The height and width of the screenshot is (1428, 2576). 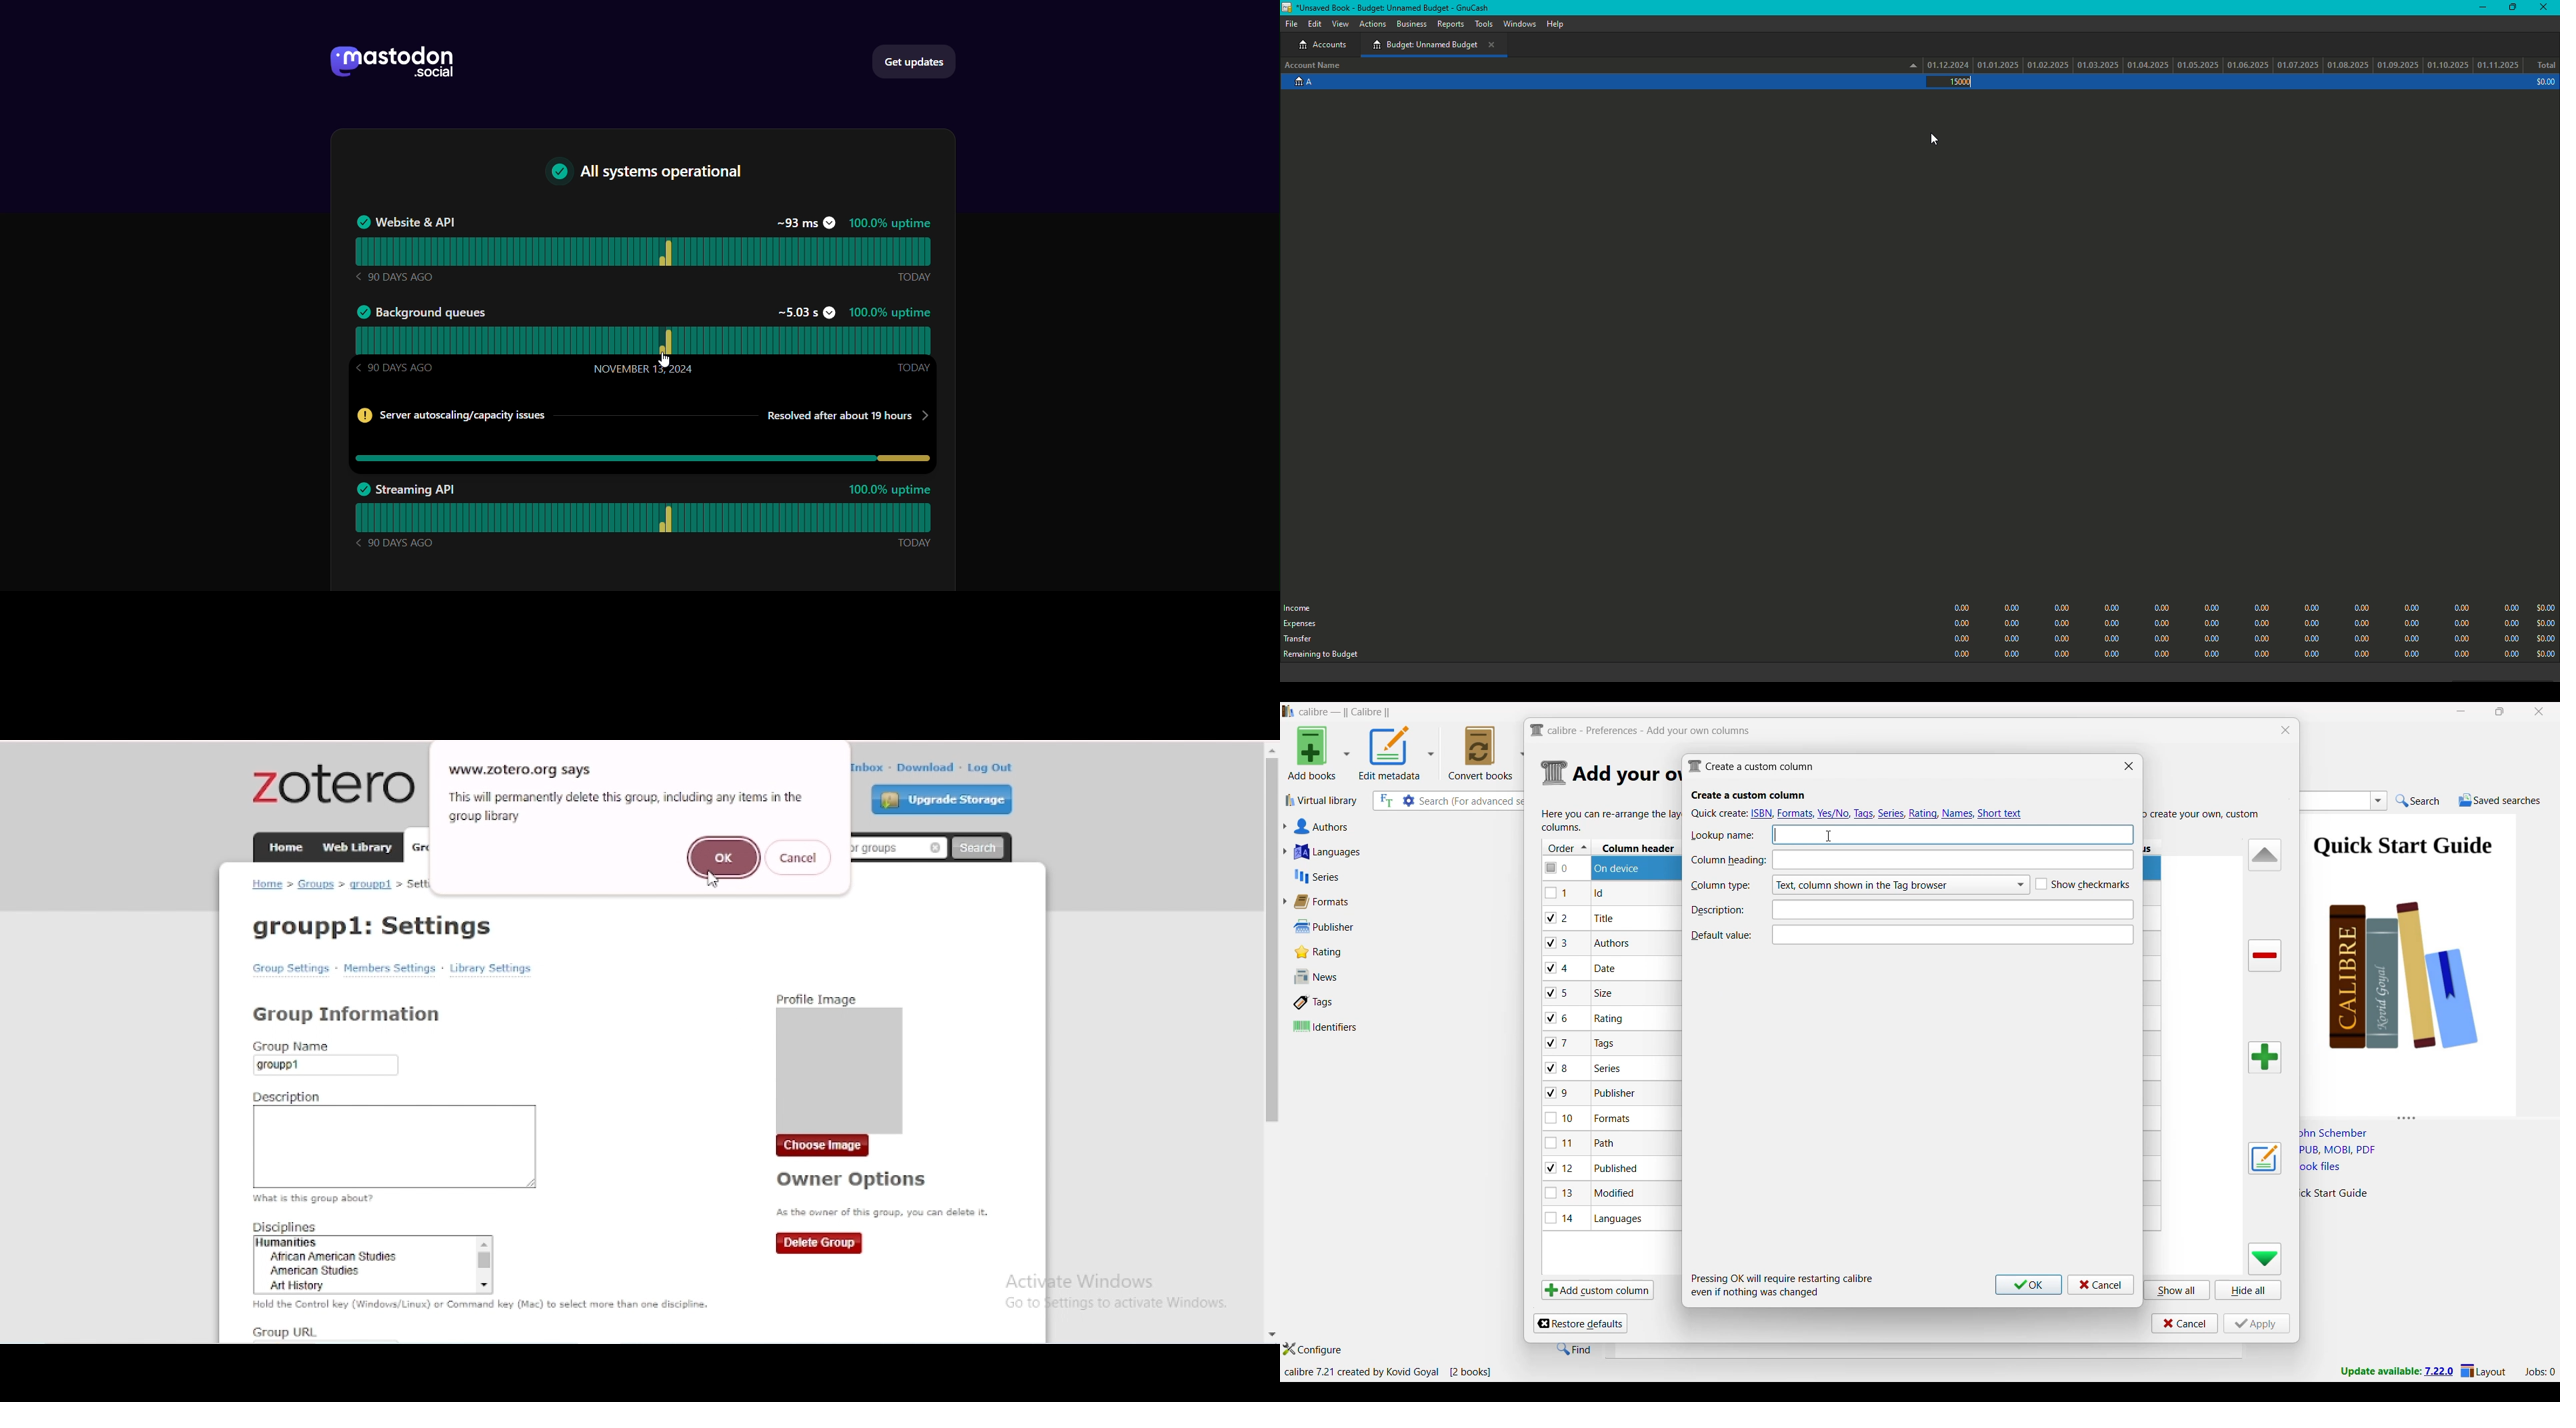 What do you see at coordinates (990, 767) in the screenshot?
I see `log out` at bounding box center [990, 767].